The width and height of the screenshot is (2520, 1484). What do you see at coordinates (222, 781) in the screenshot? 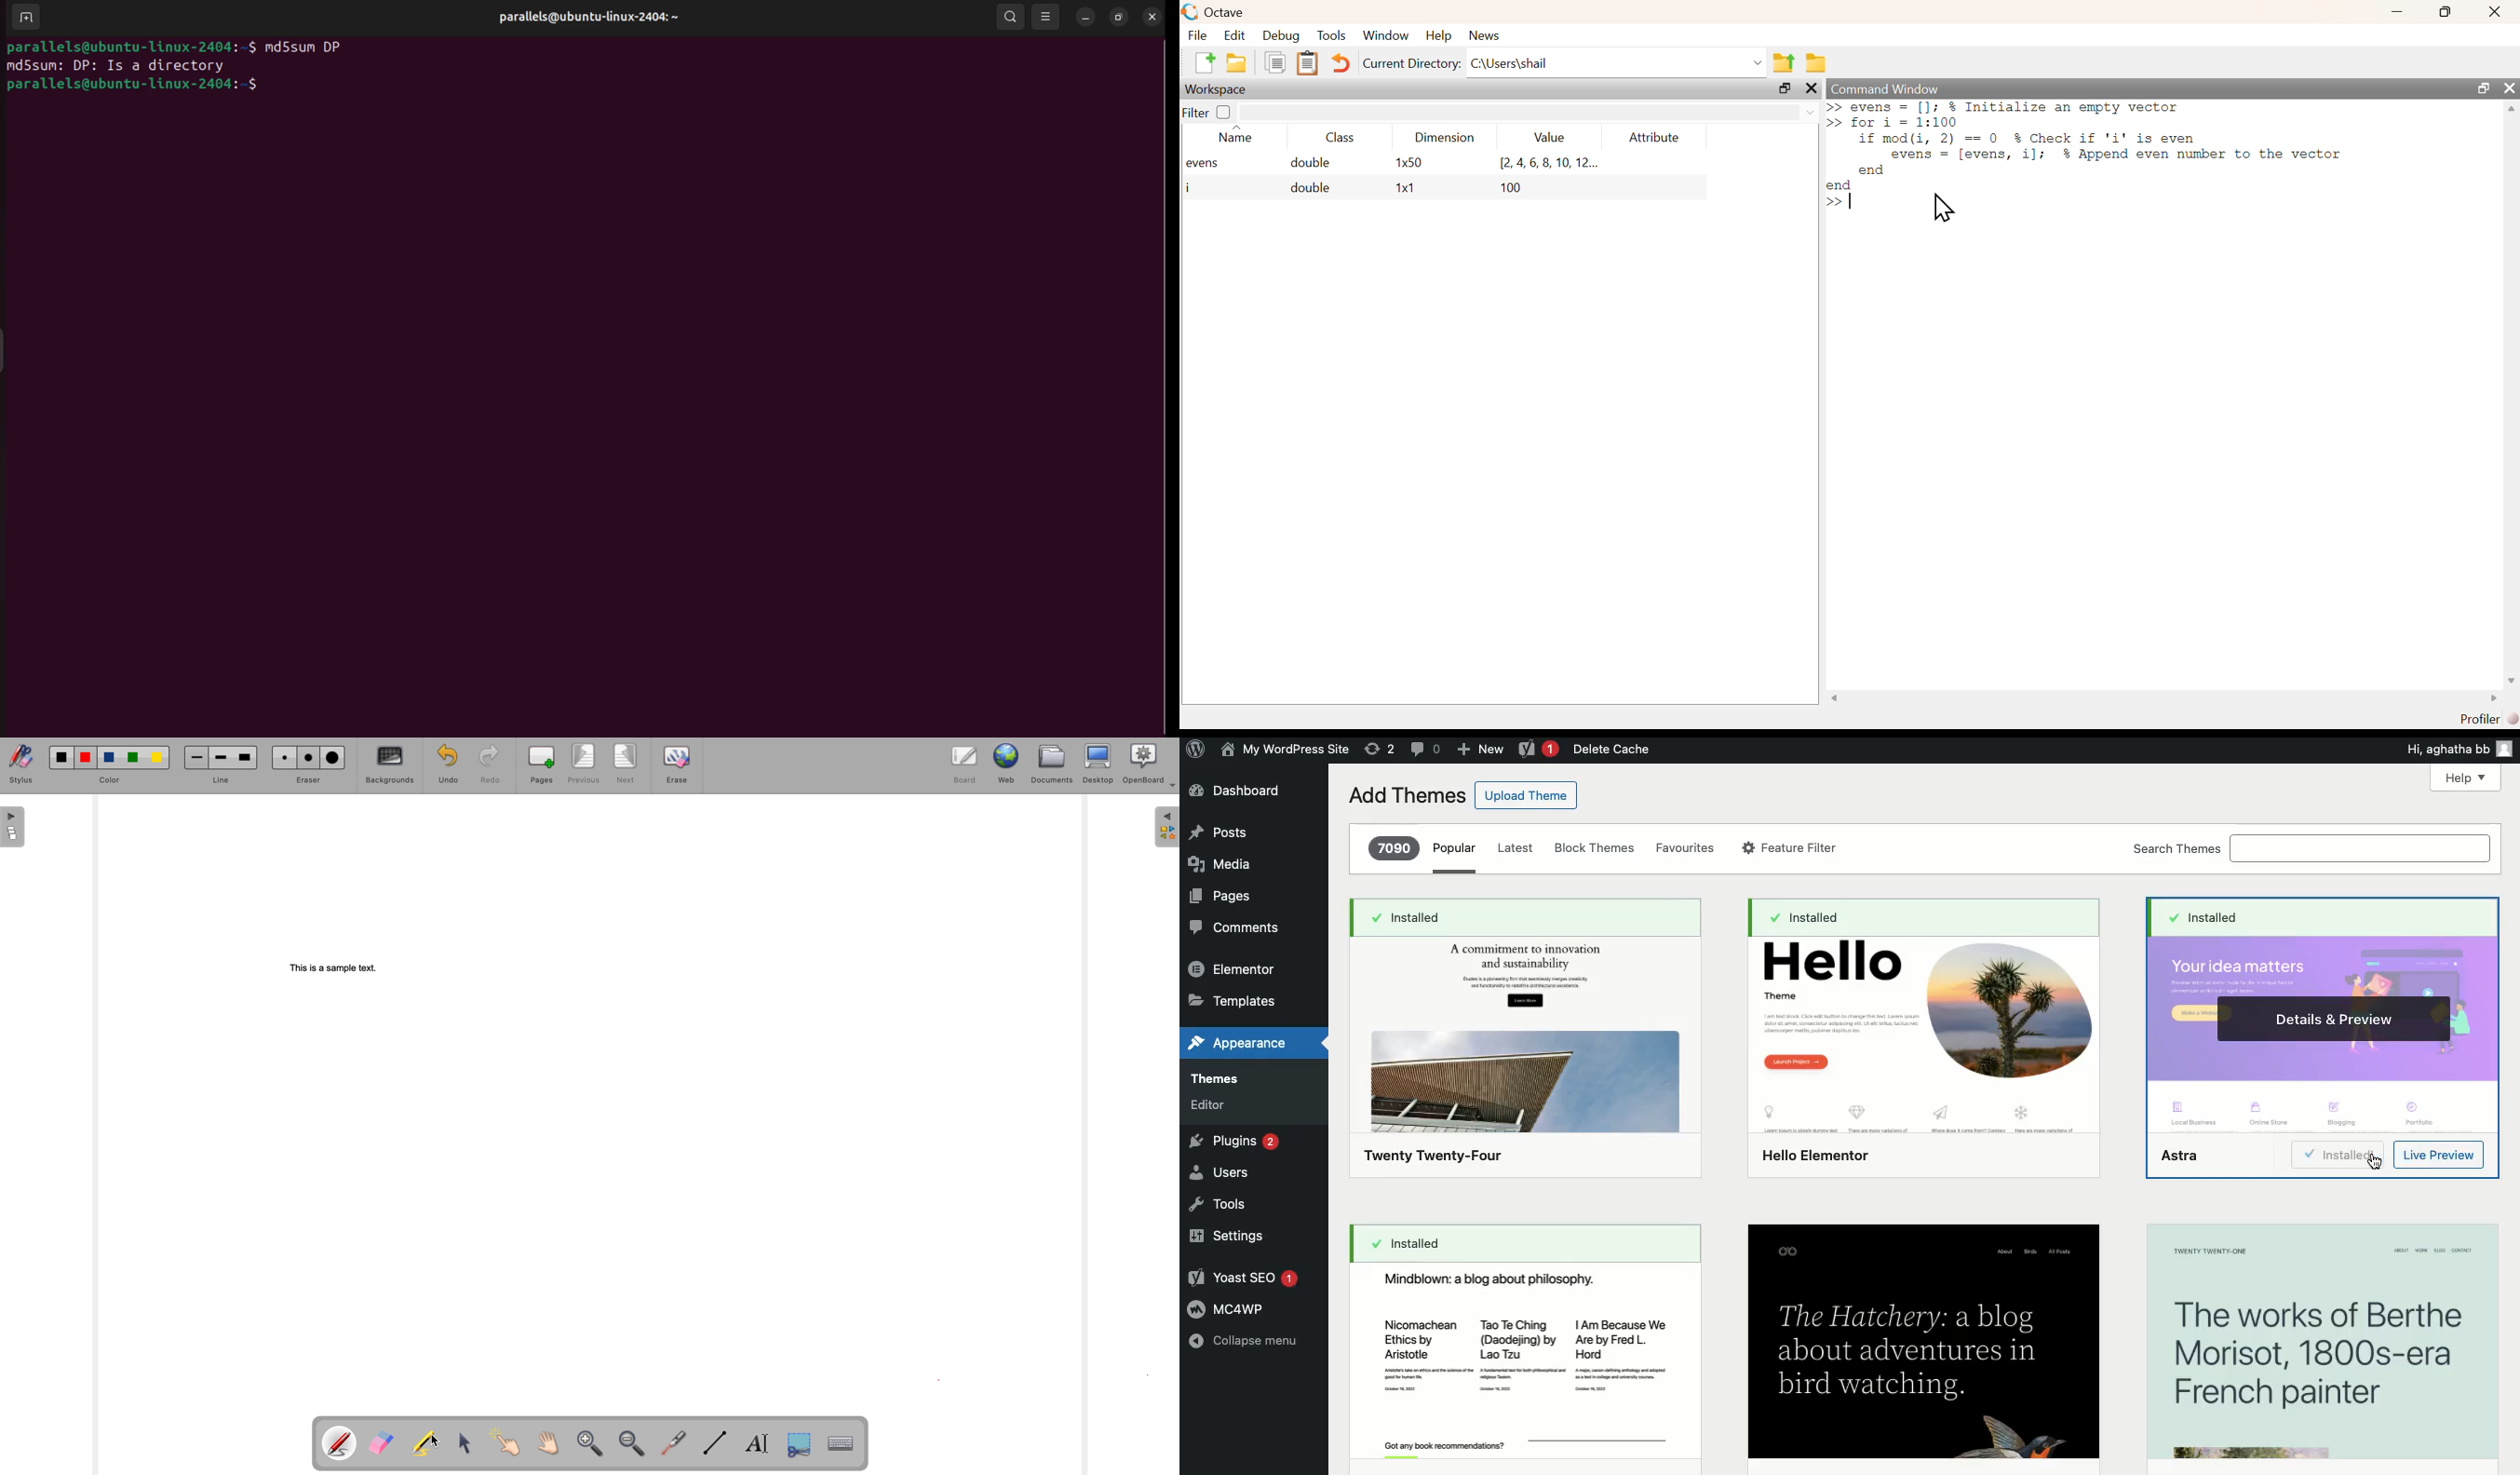
I see `line` at bounding box center [222, 781].